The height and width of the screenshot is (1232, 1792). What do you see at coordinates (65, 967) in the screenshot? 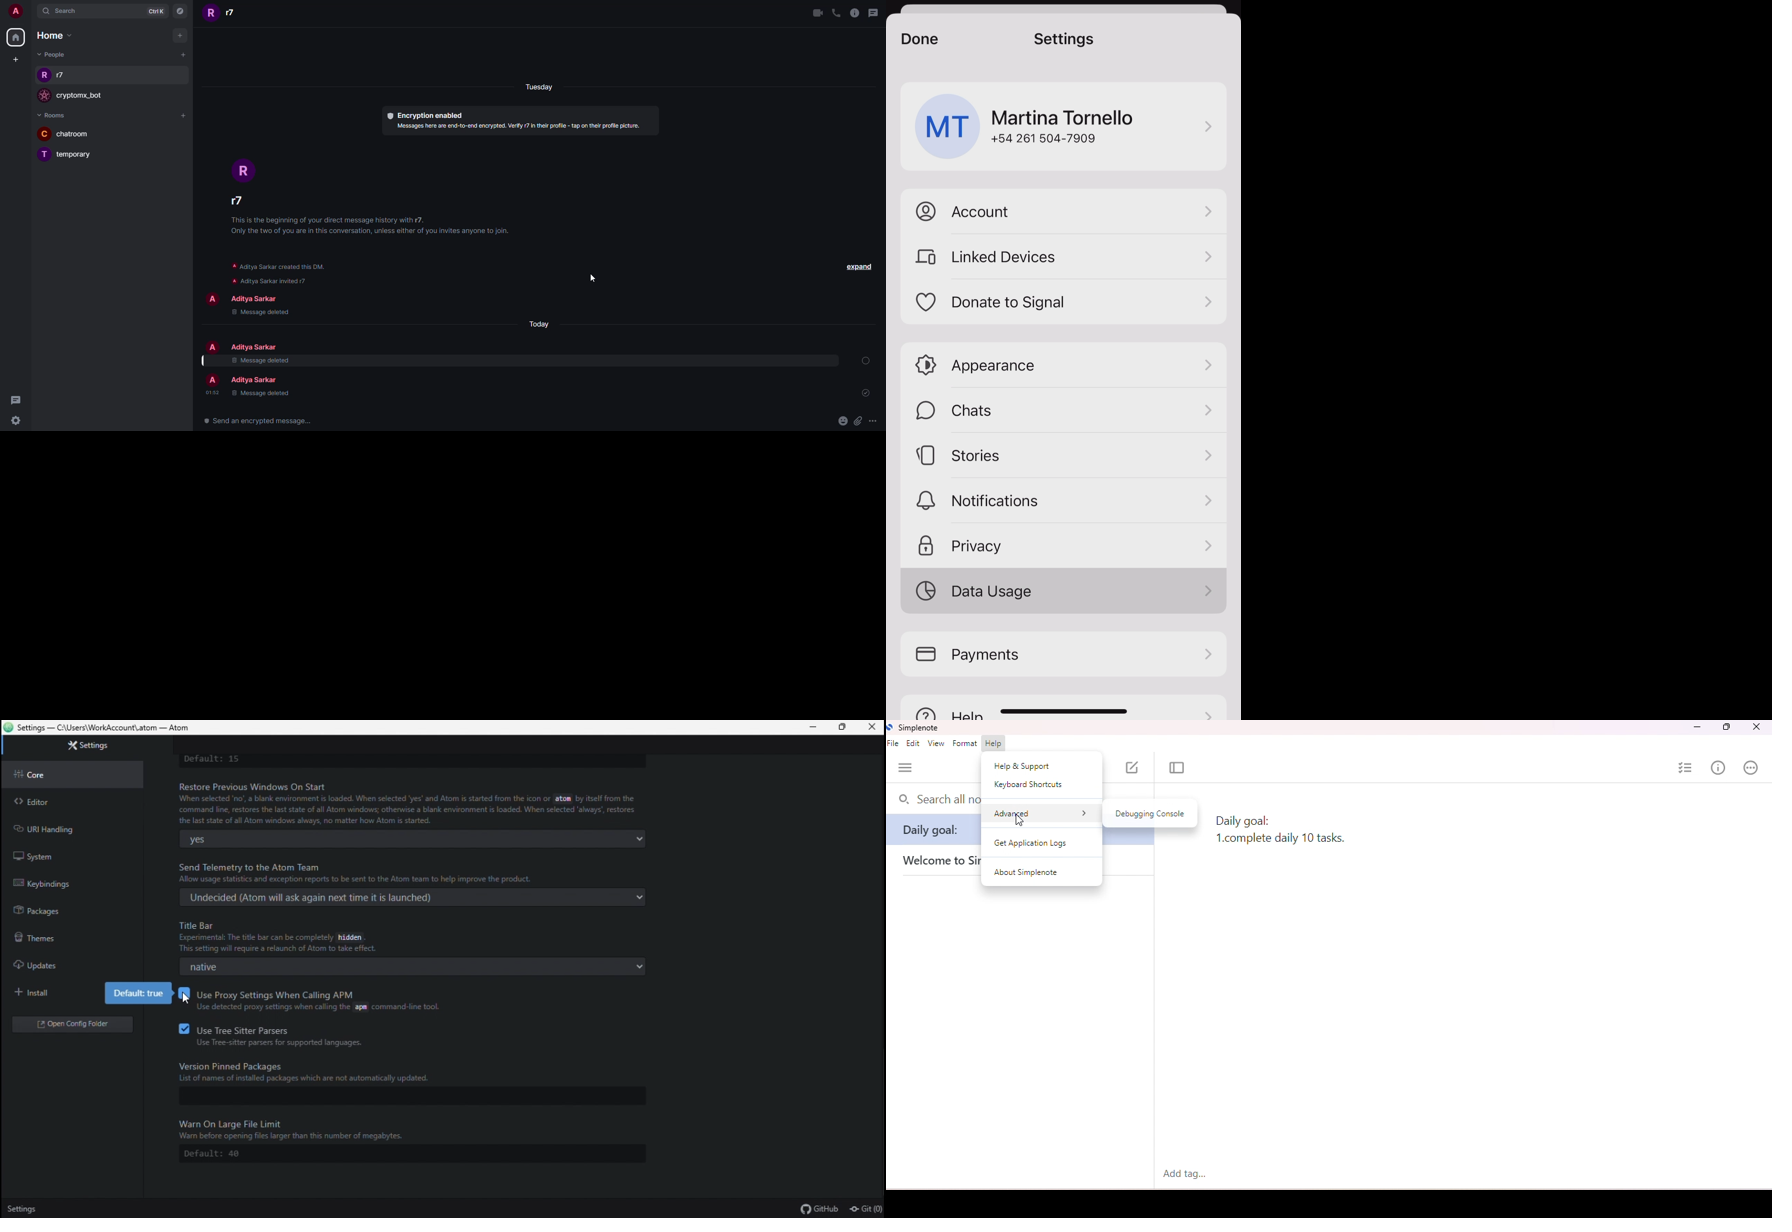
I see `updates` at bounding box center [65, 967].